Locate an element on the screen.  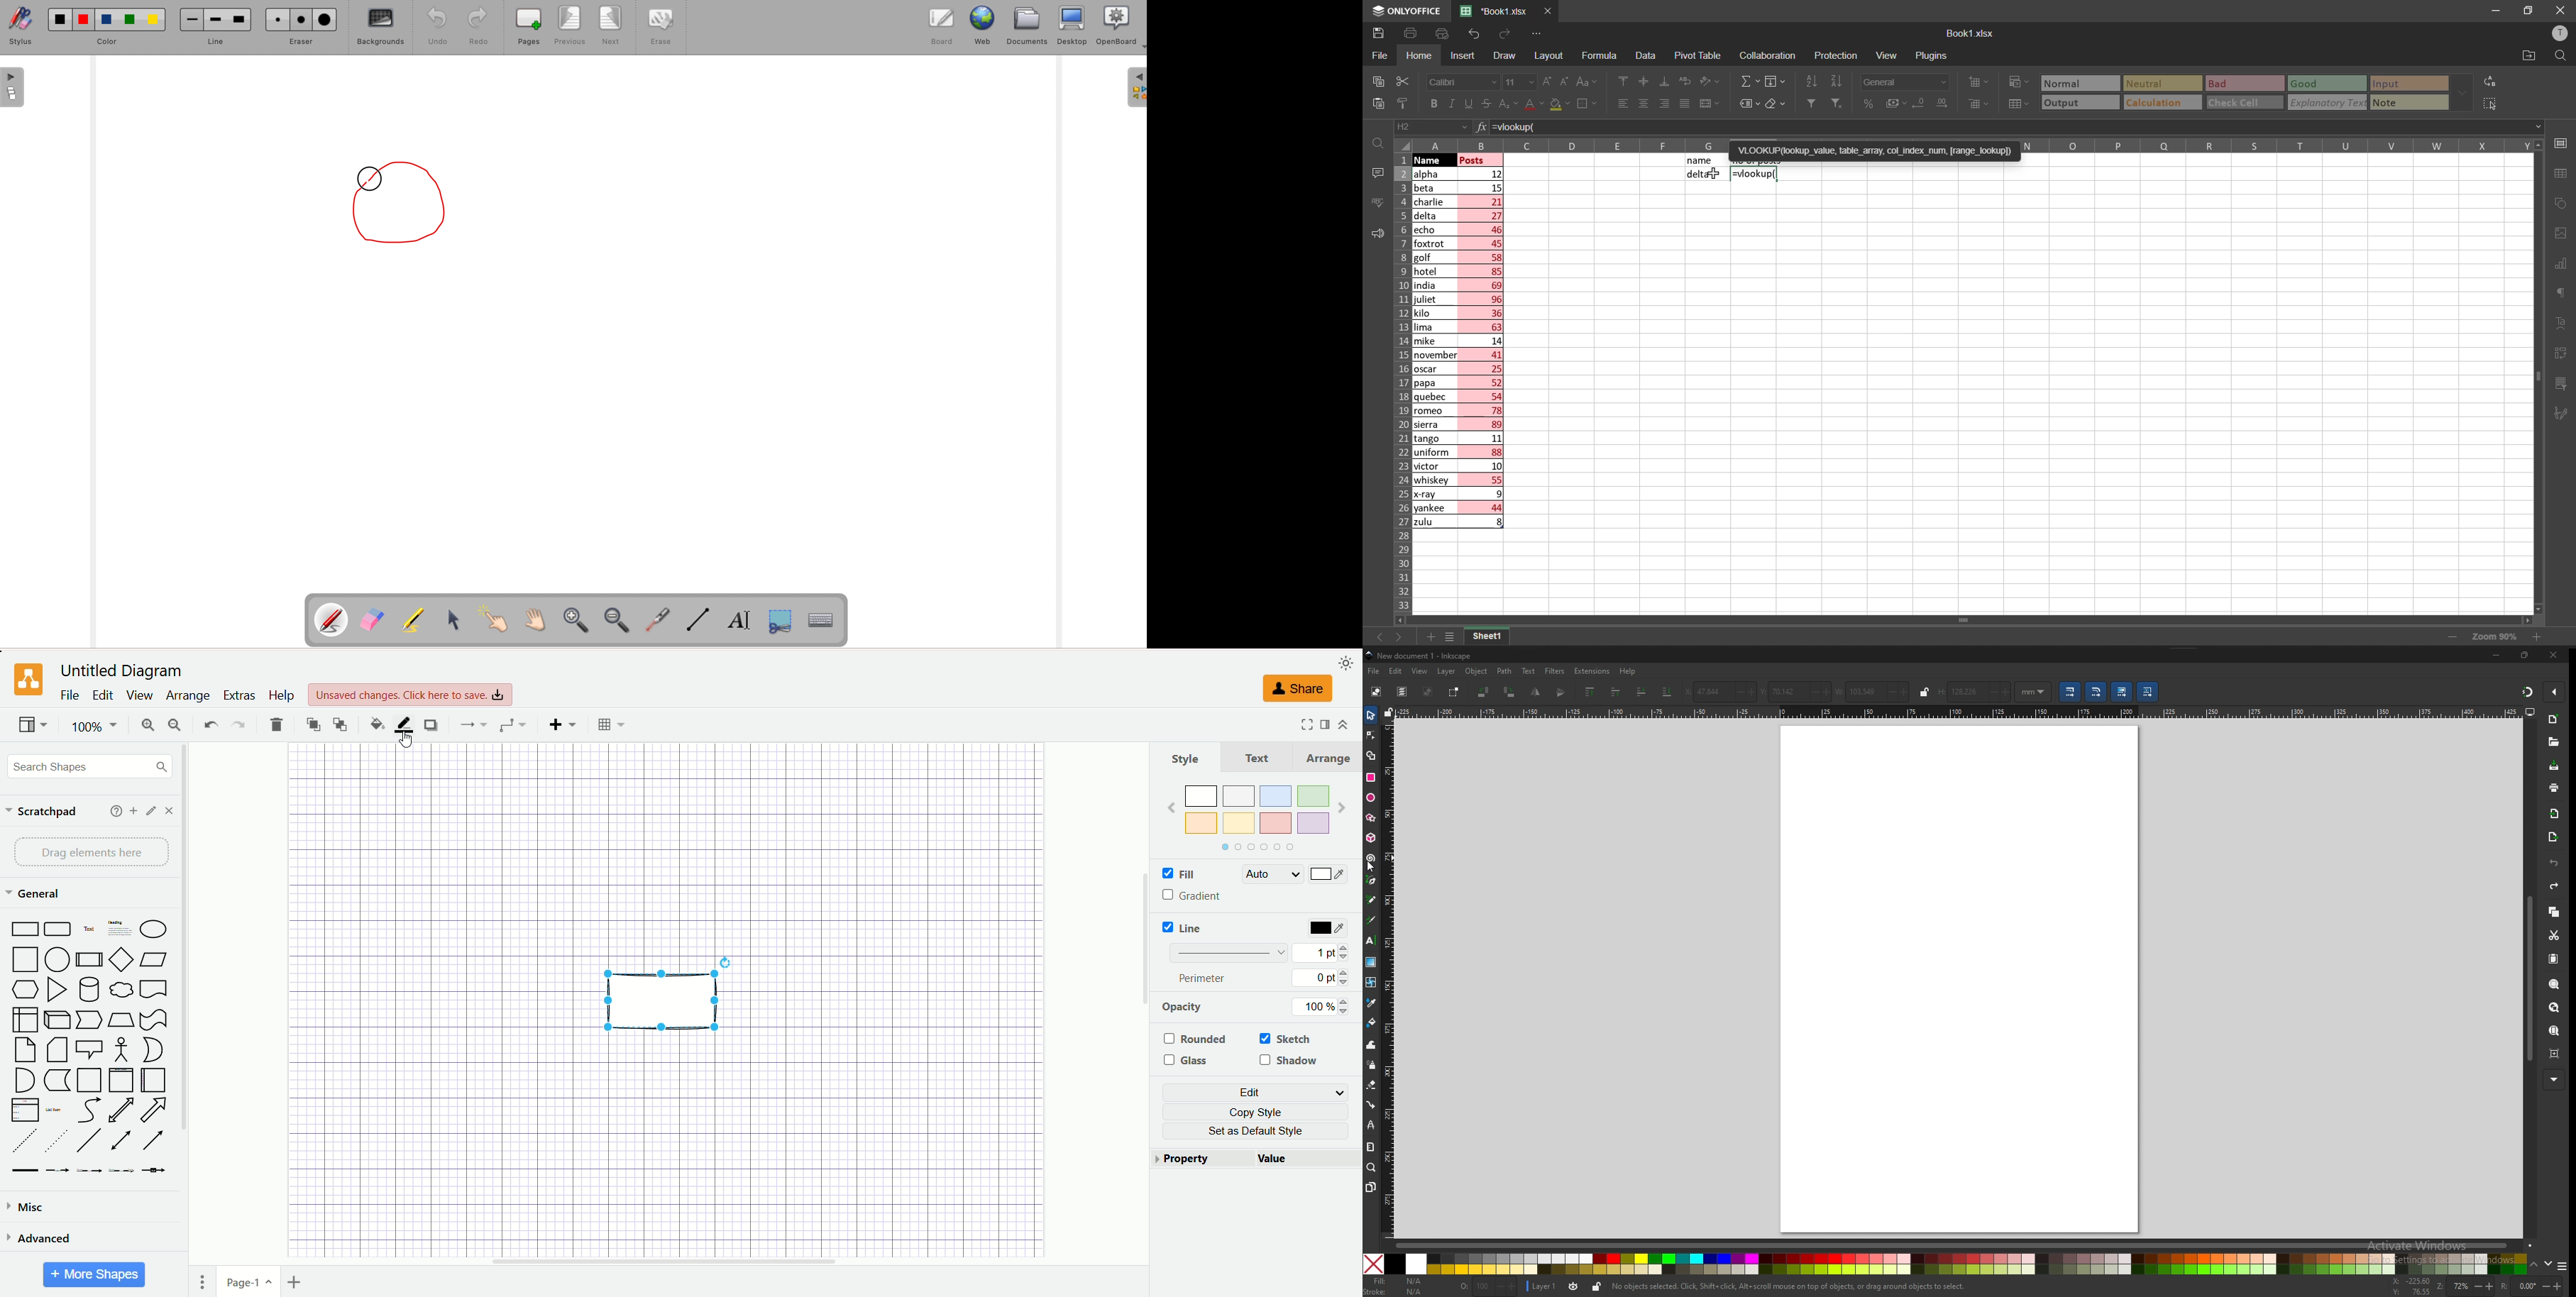
cursor is located at coordinates (1714, 174).